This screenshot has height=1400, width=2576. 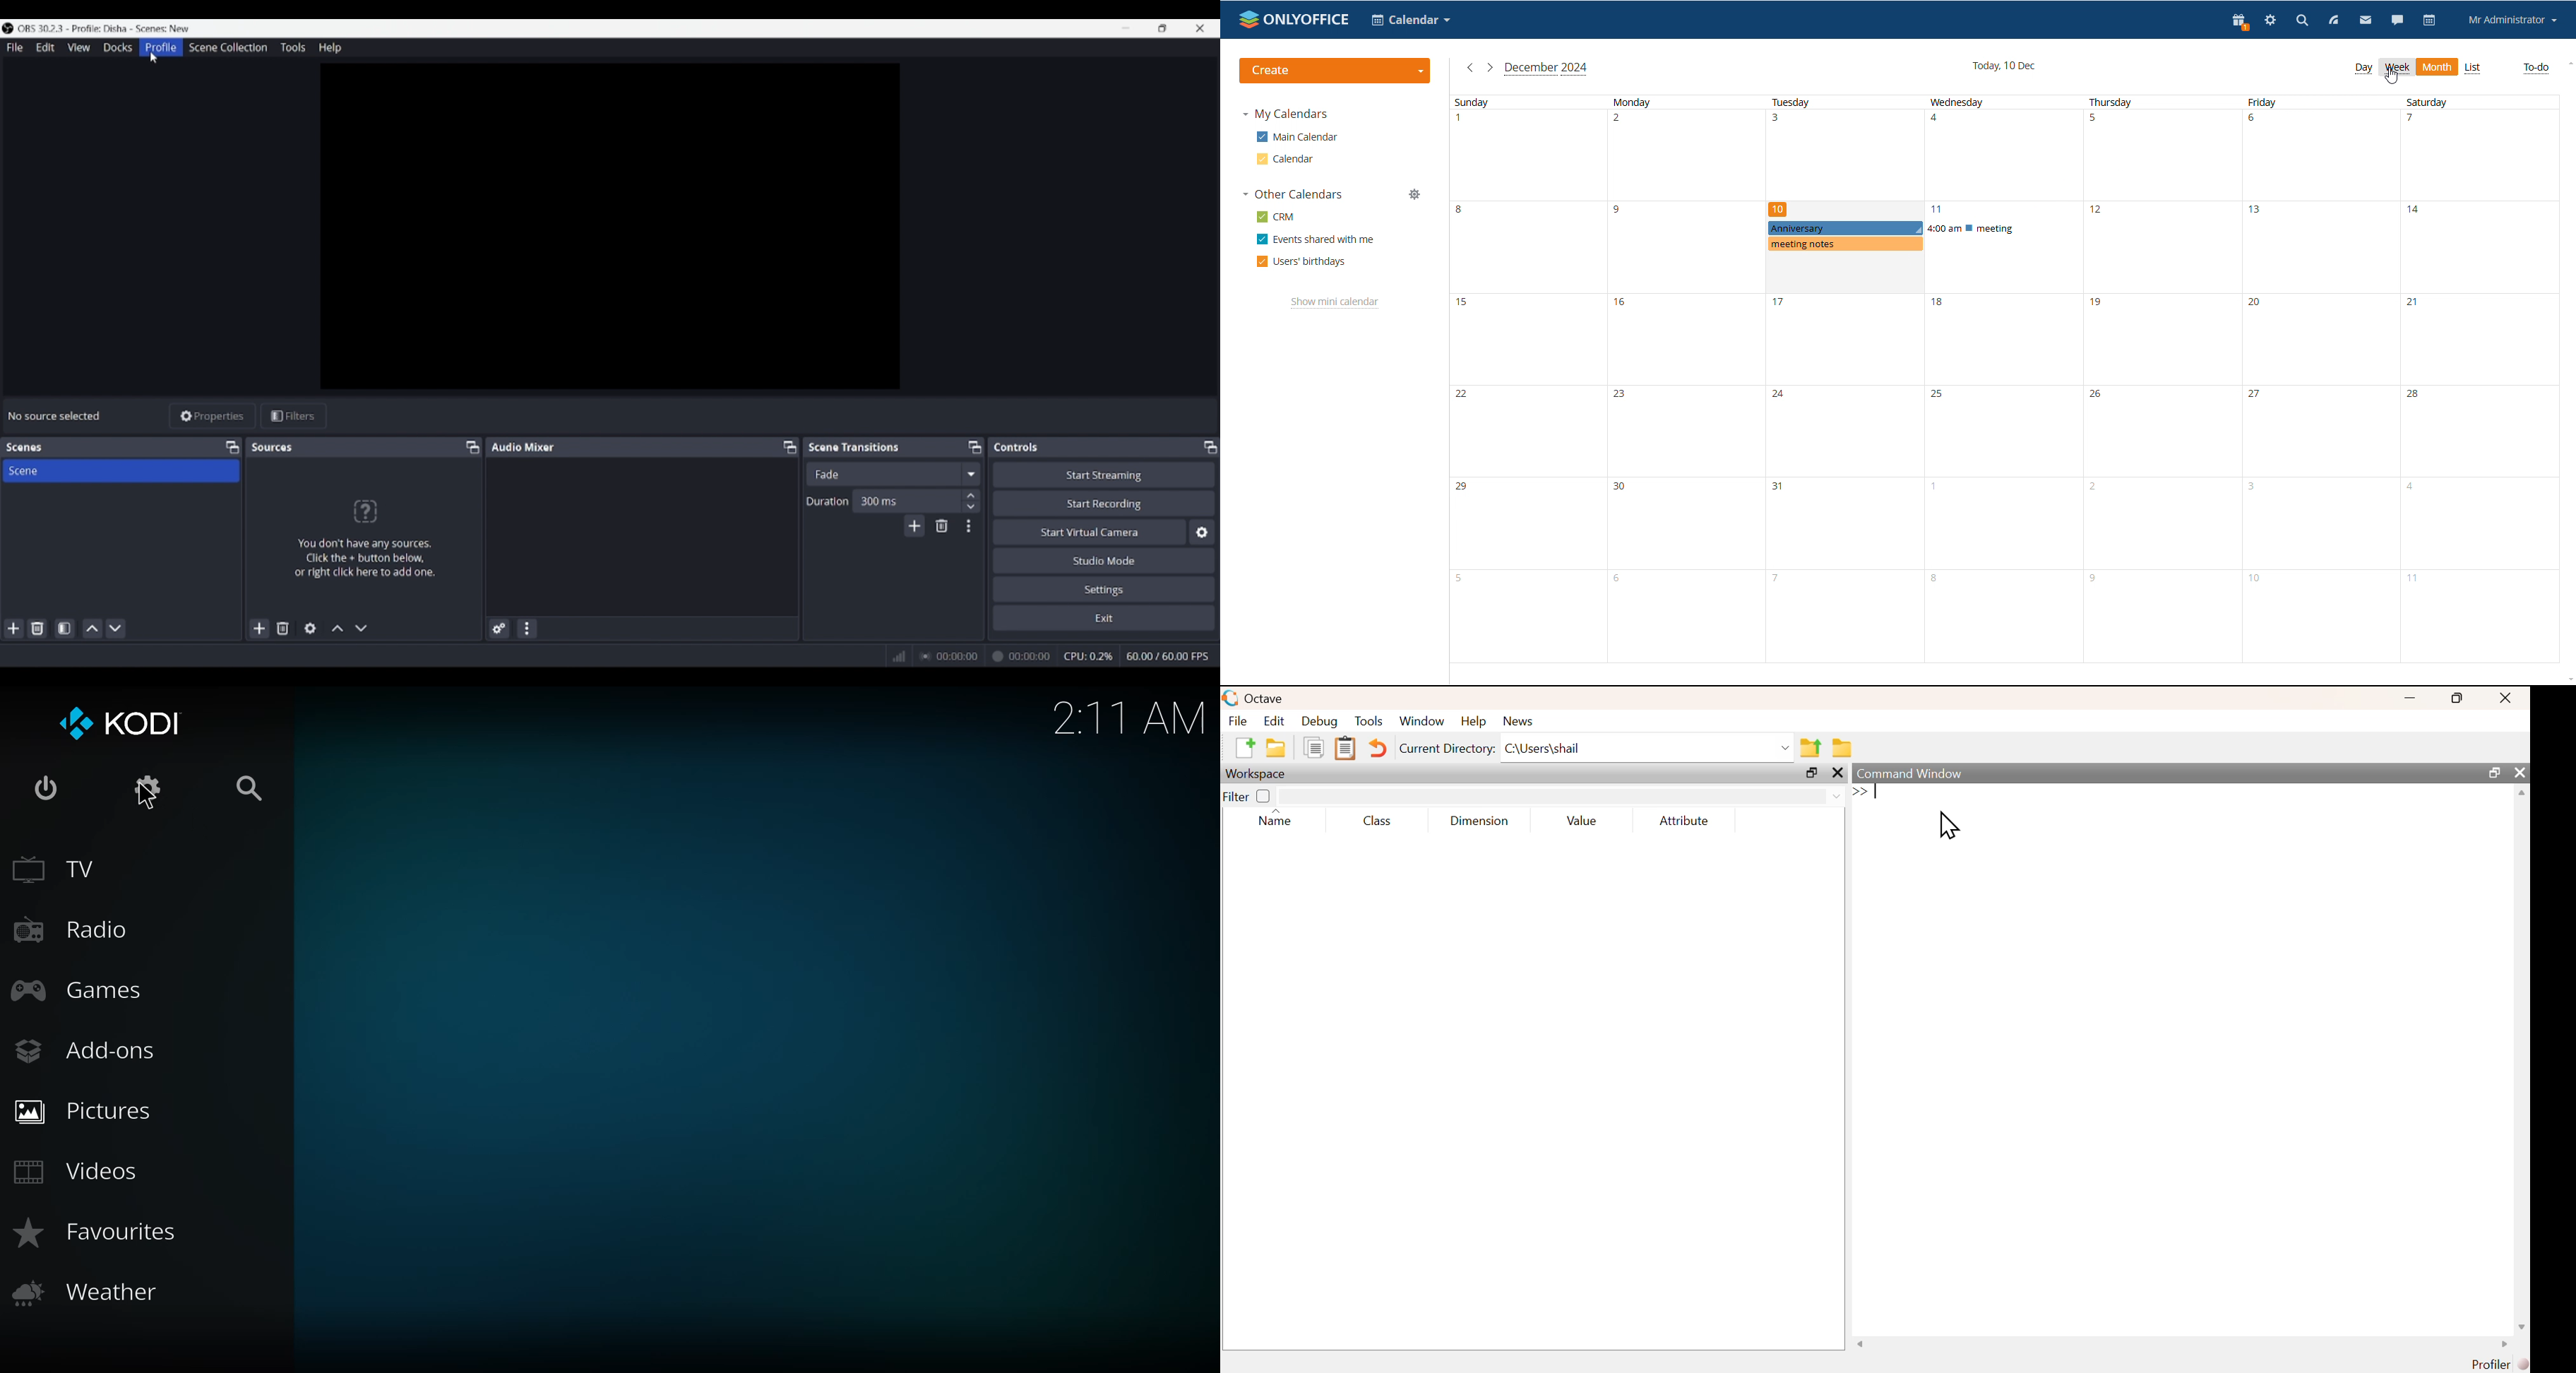 What do you see at coordinates (1104, 617) in the screenshot?
I see `Exit` at bounding box center [1104, 617].